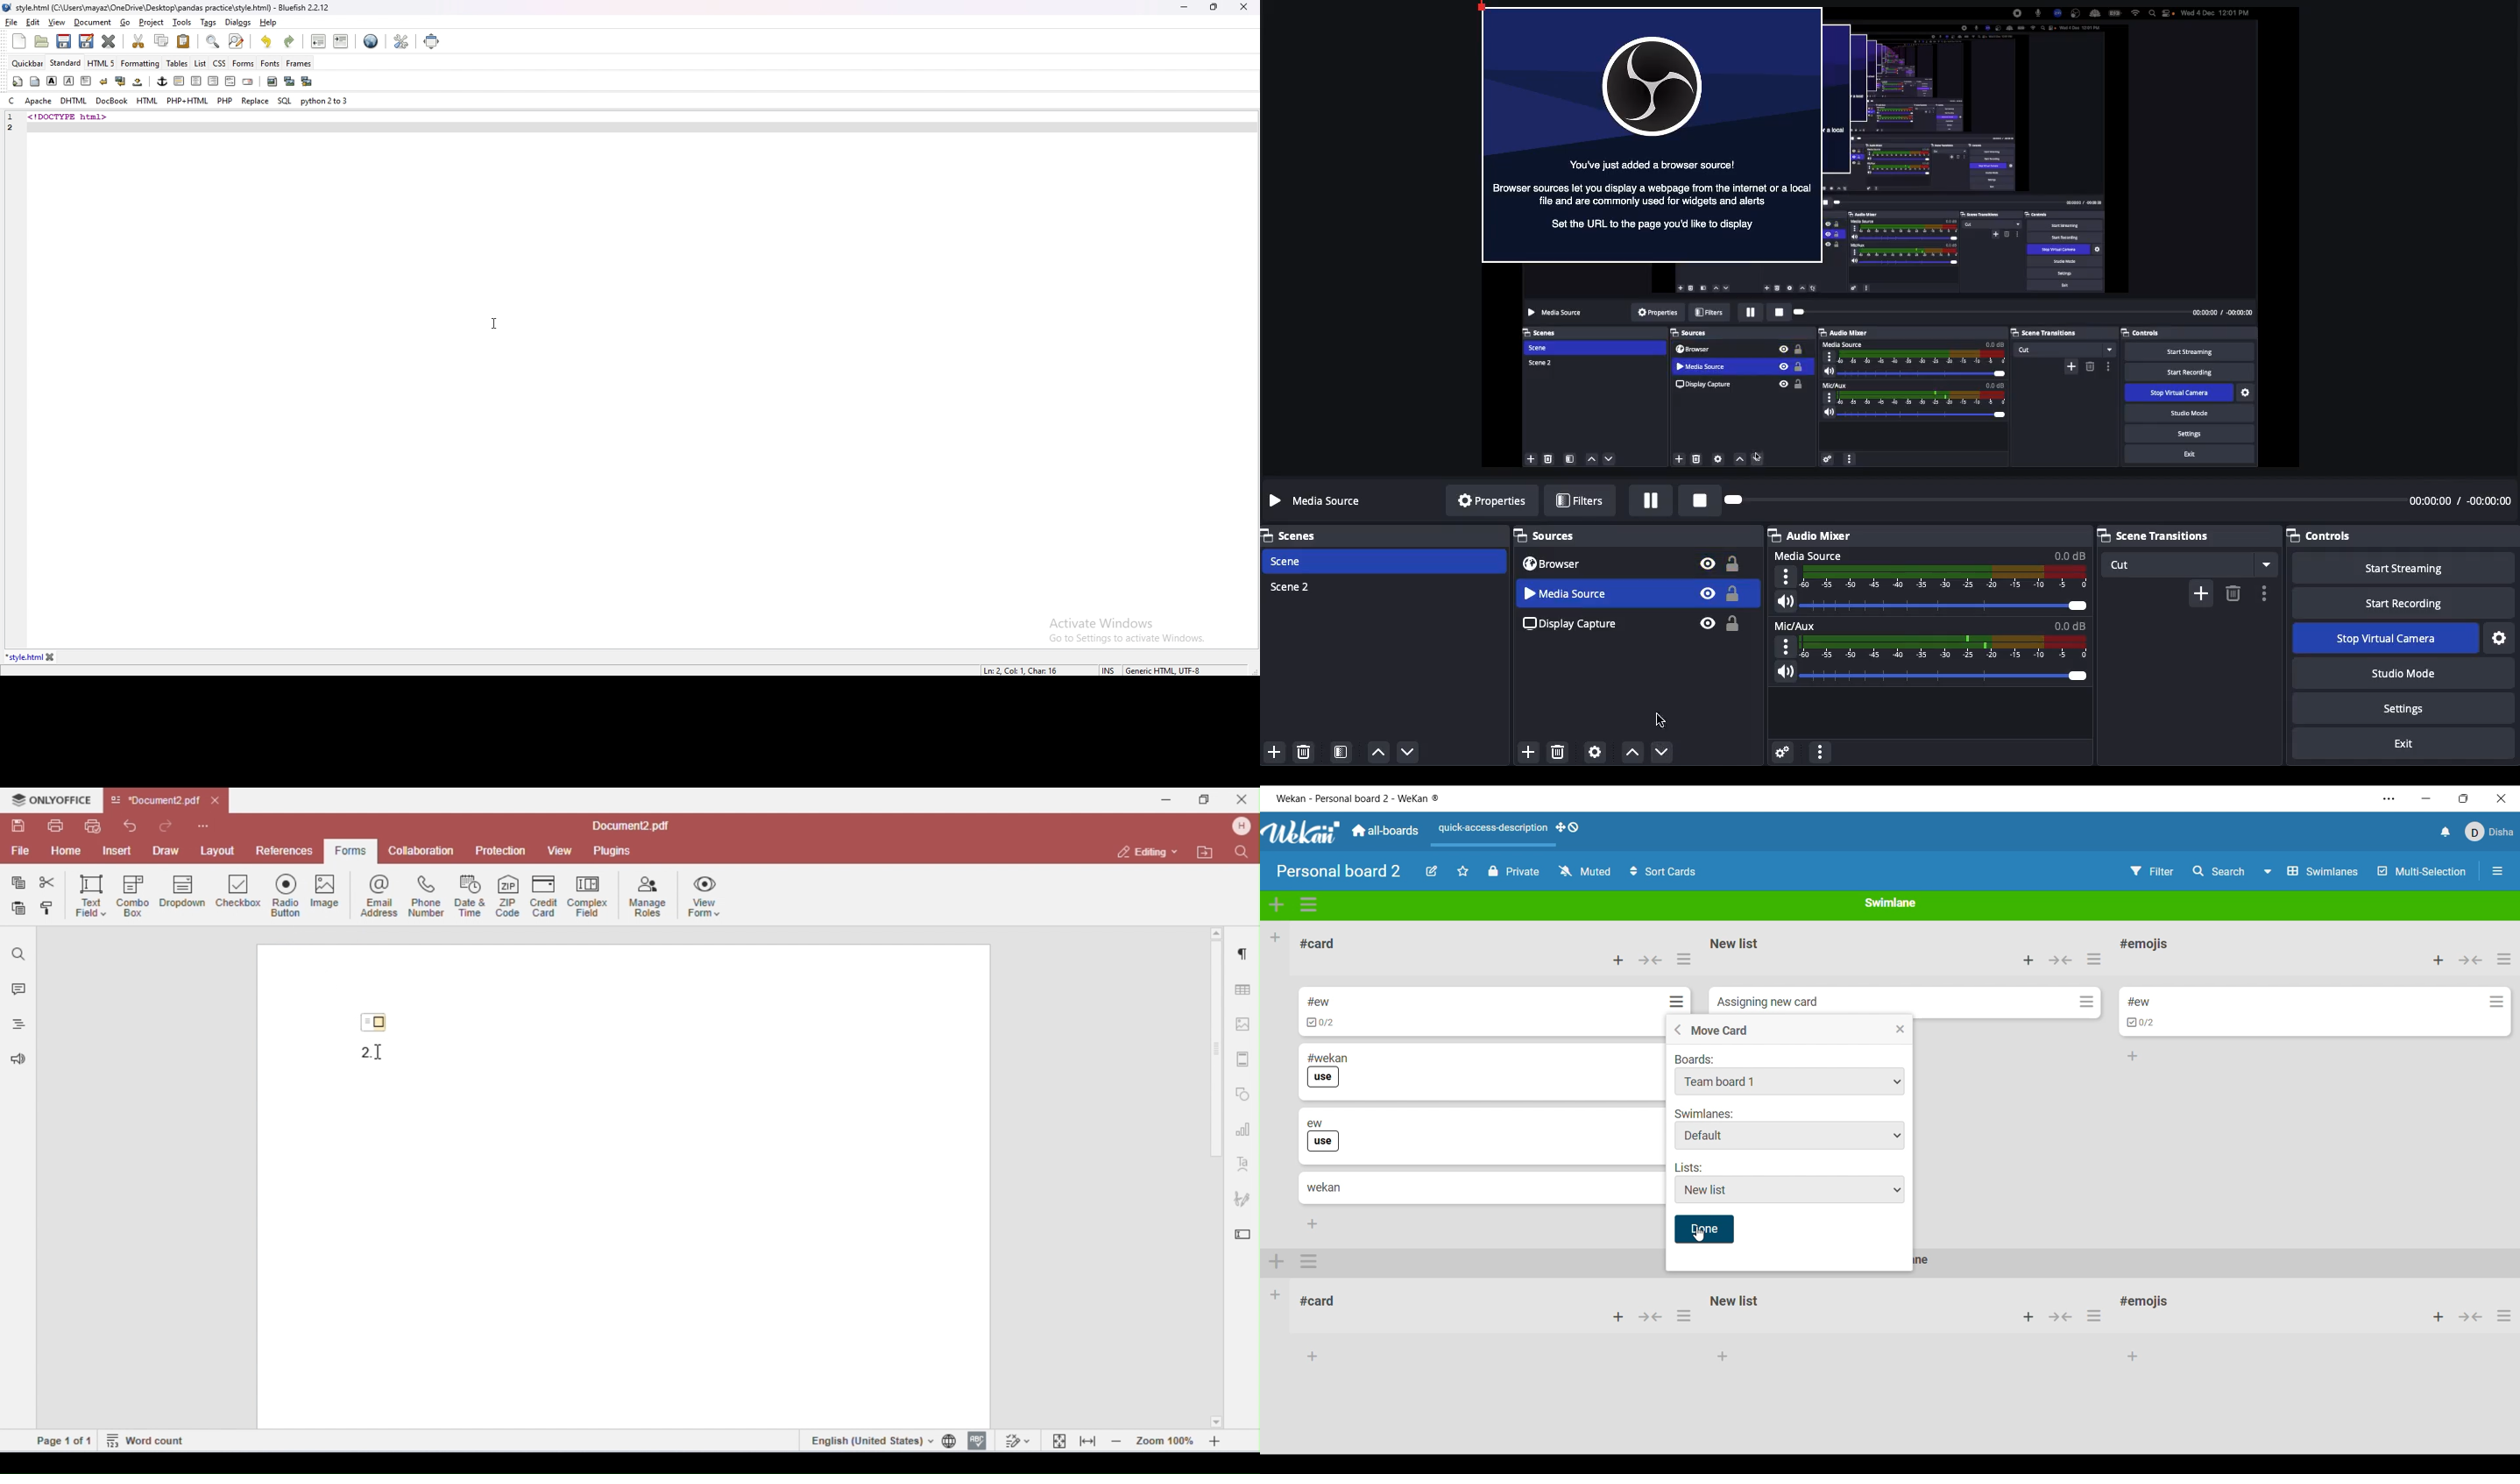 This screenshot has width=2520, height=1484. I want to click on button, so click(2061, 1317).